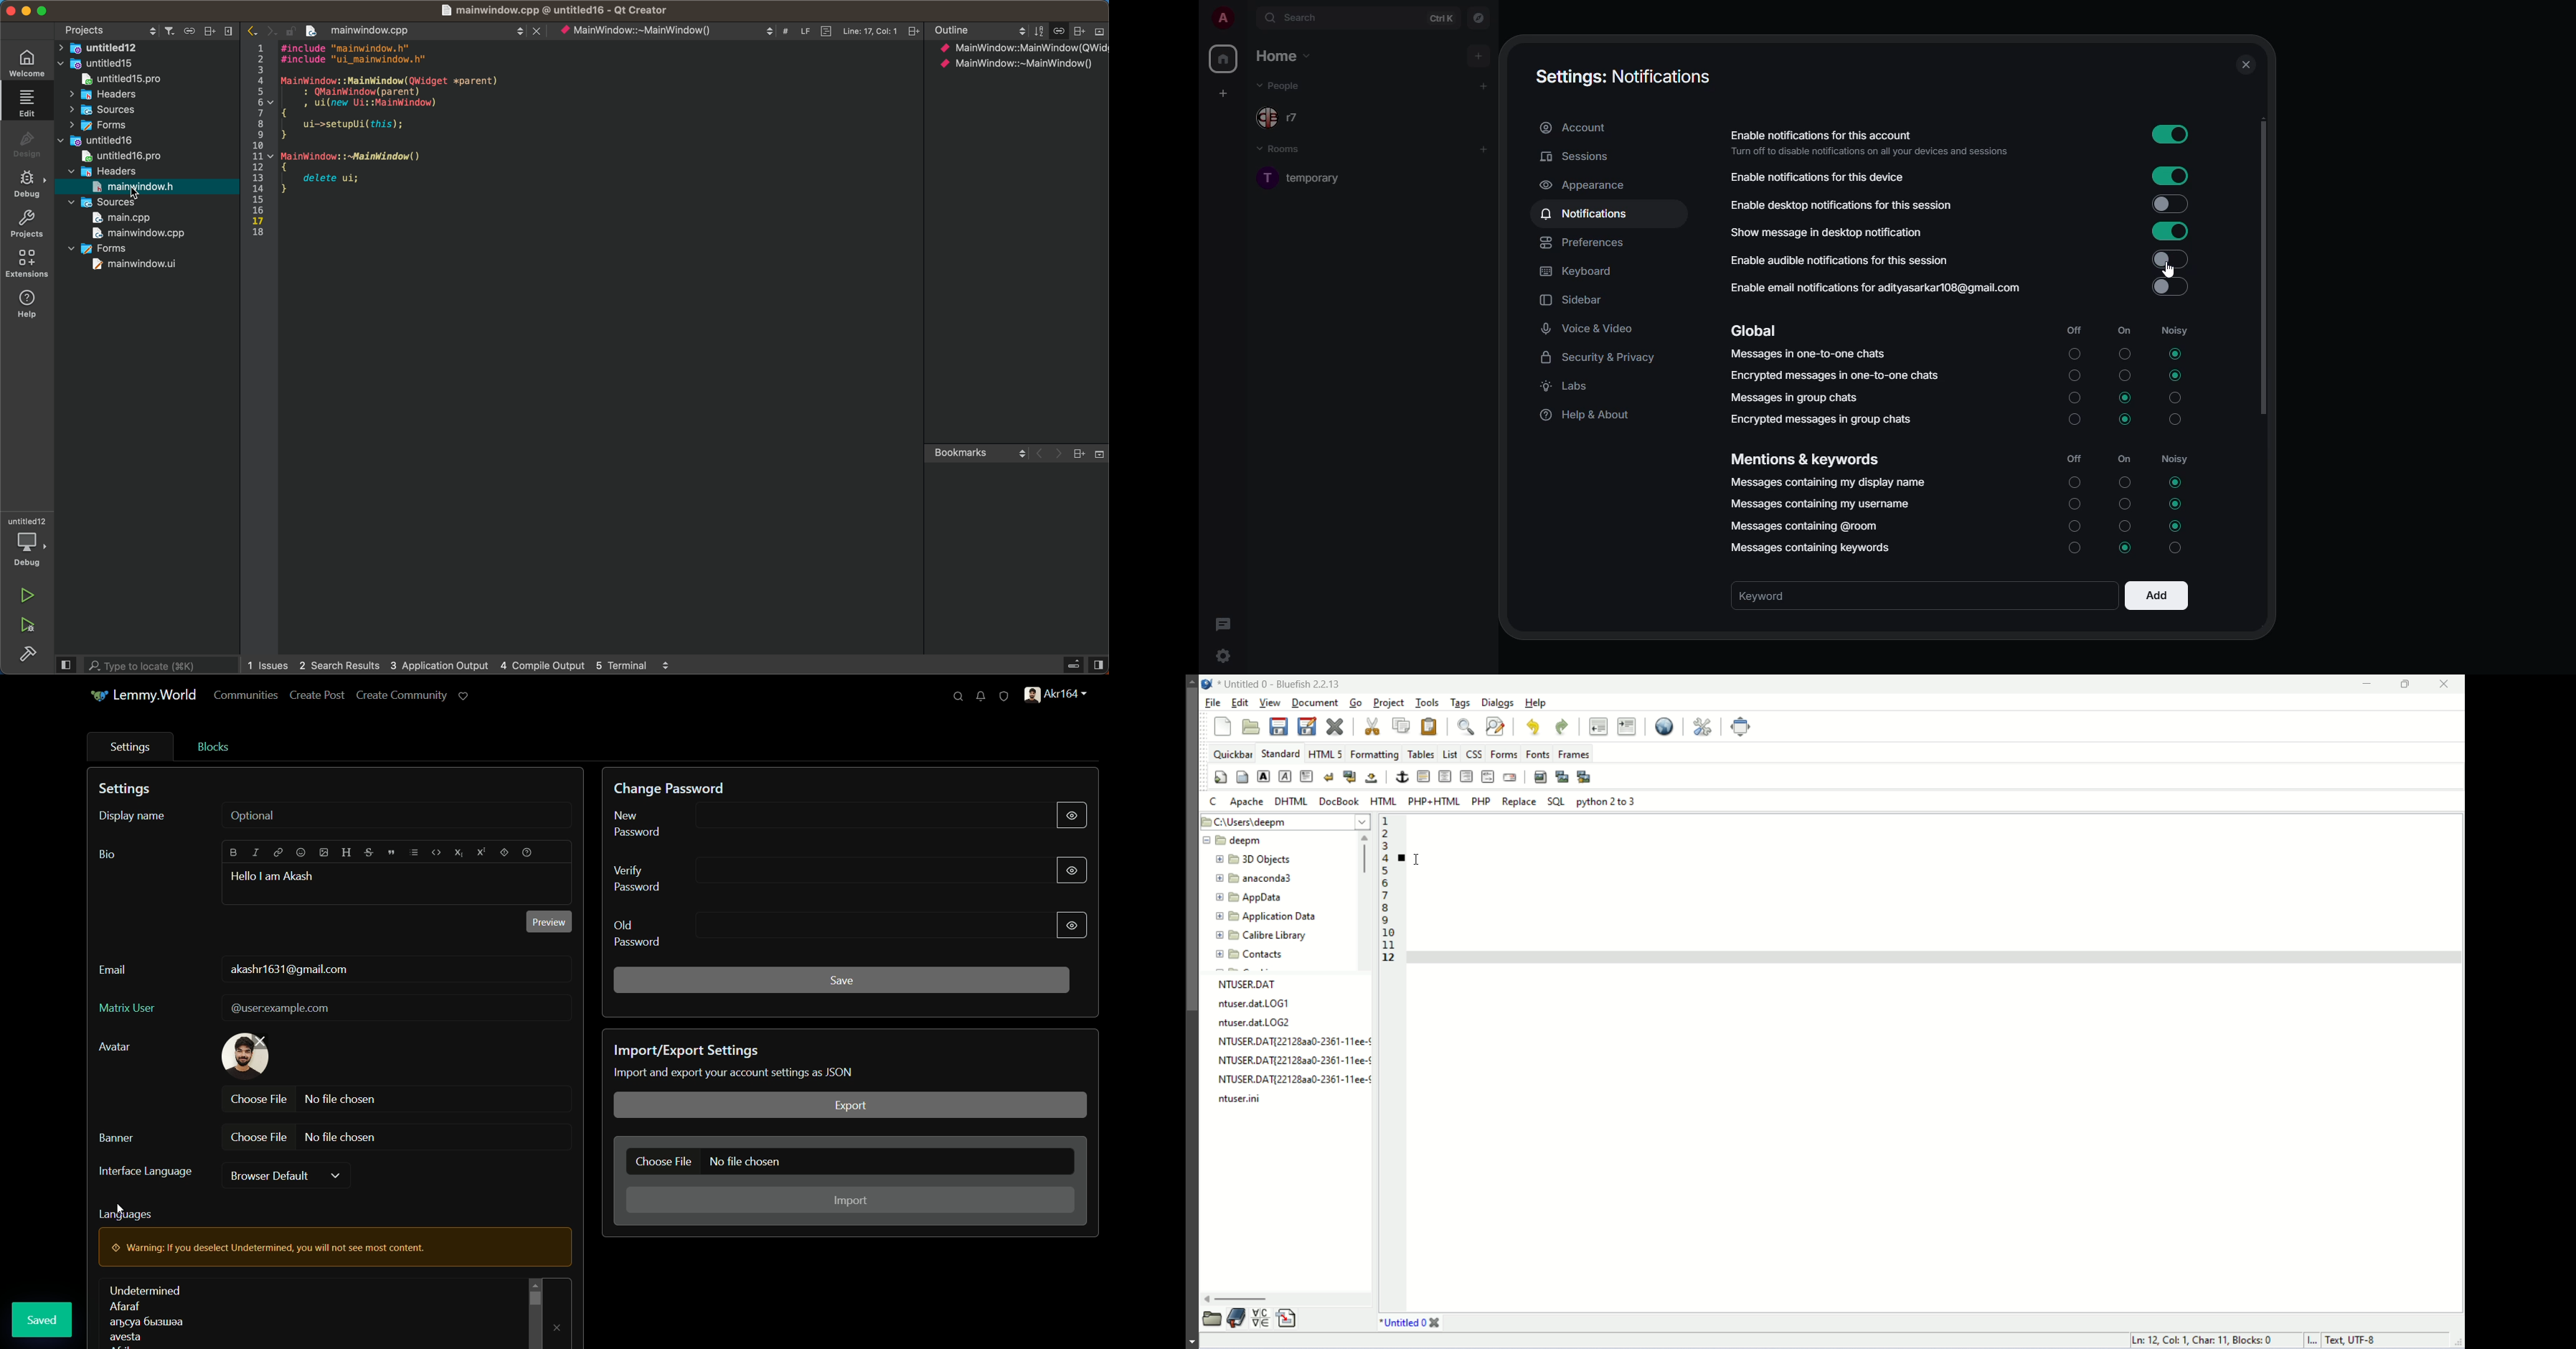  Describe the element at coordinates (275, 877) in the screenshot. I see `hello i am akash` at that location.